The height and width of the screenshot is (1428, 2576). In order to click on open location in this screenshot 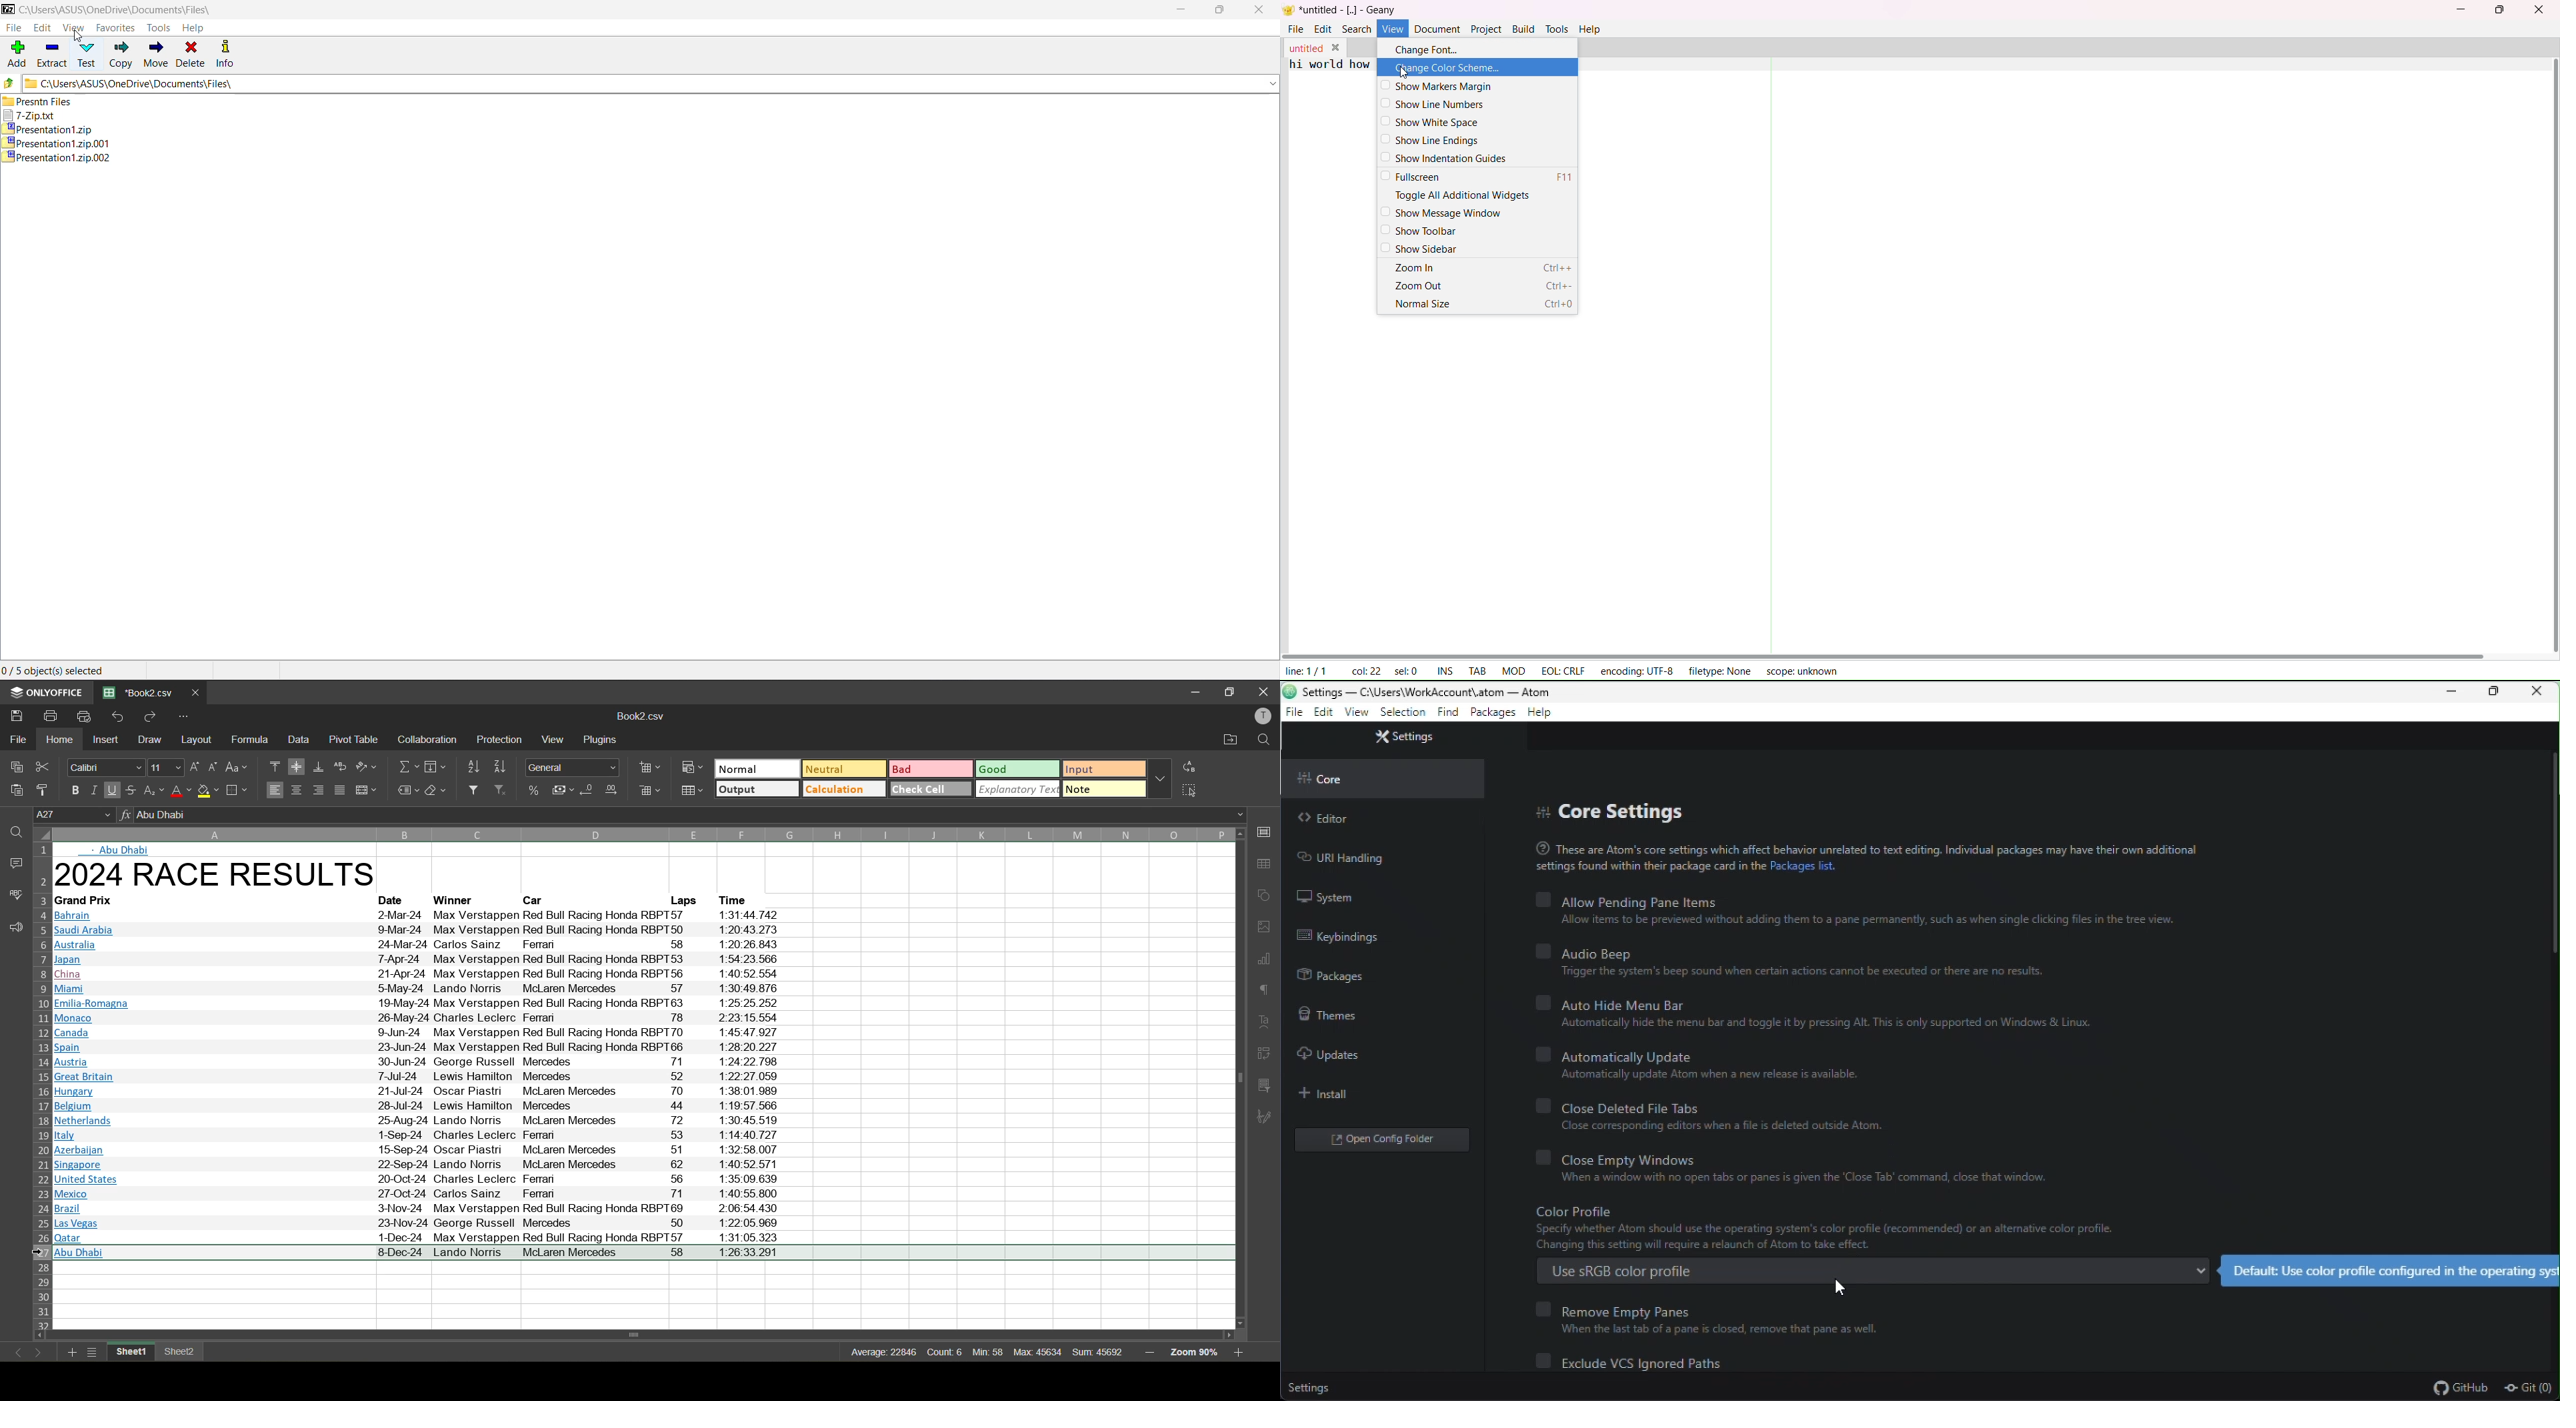, I will do `click(1229, 740)`.